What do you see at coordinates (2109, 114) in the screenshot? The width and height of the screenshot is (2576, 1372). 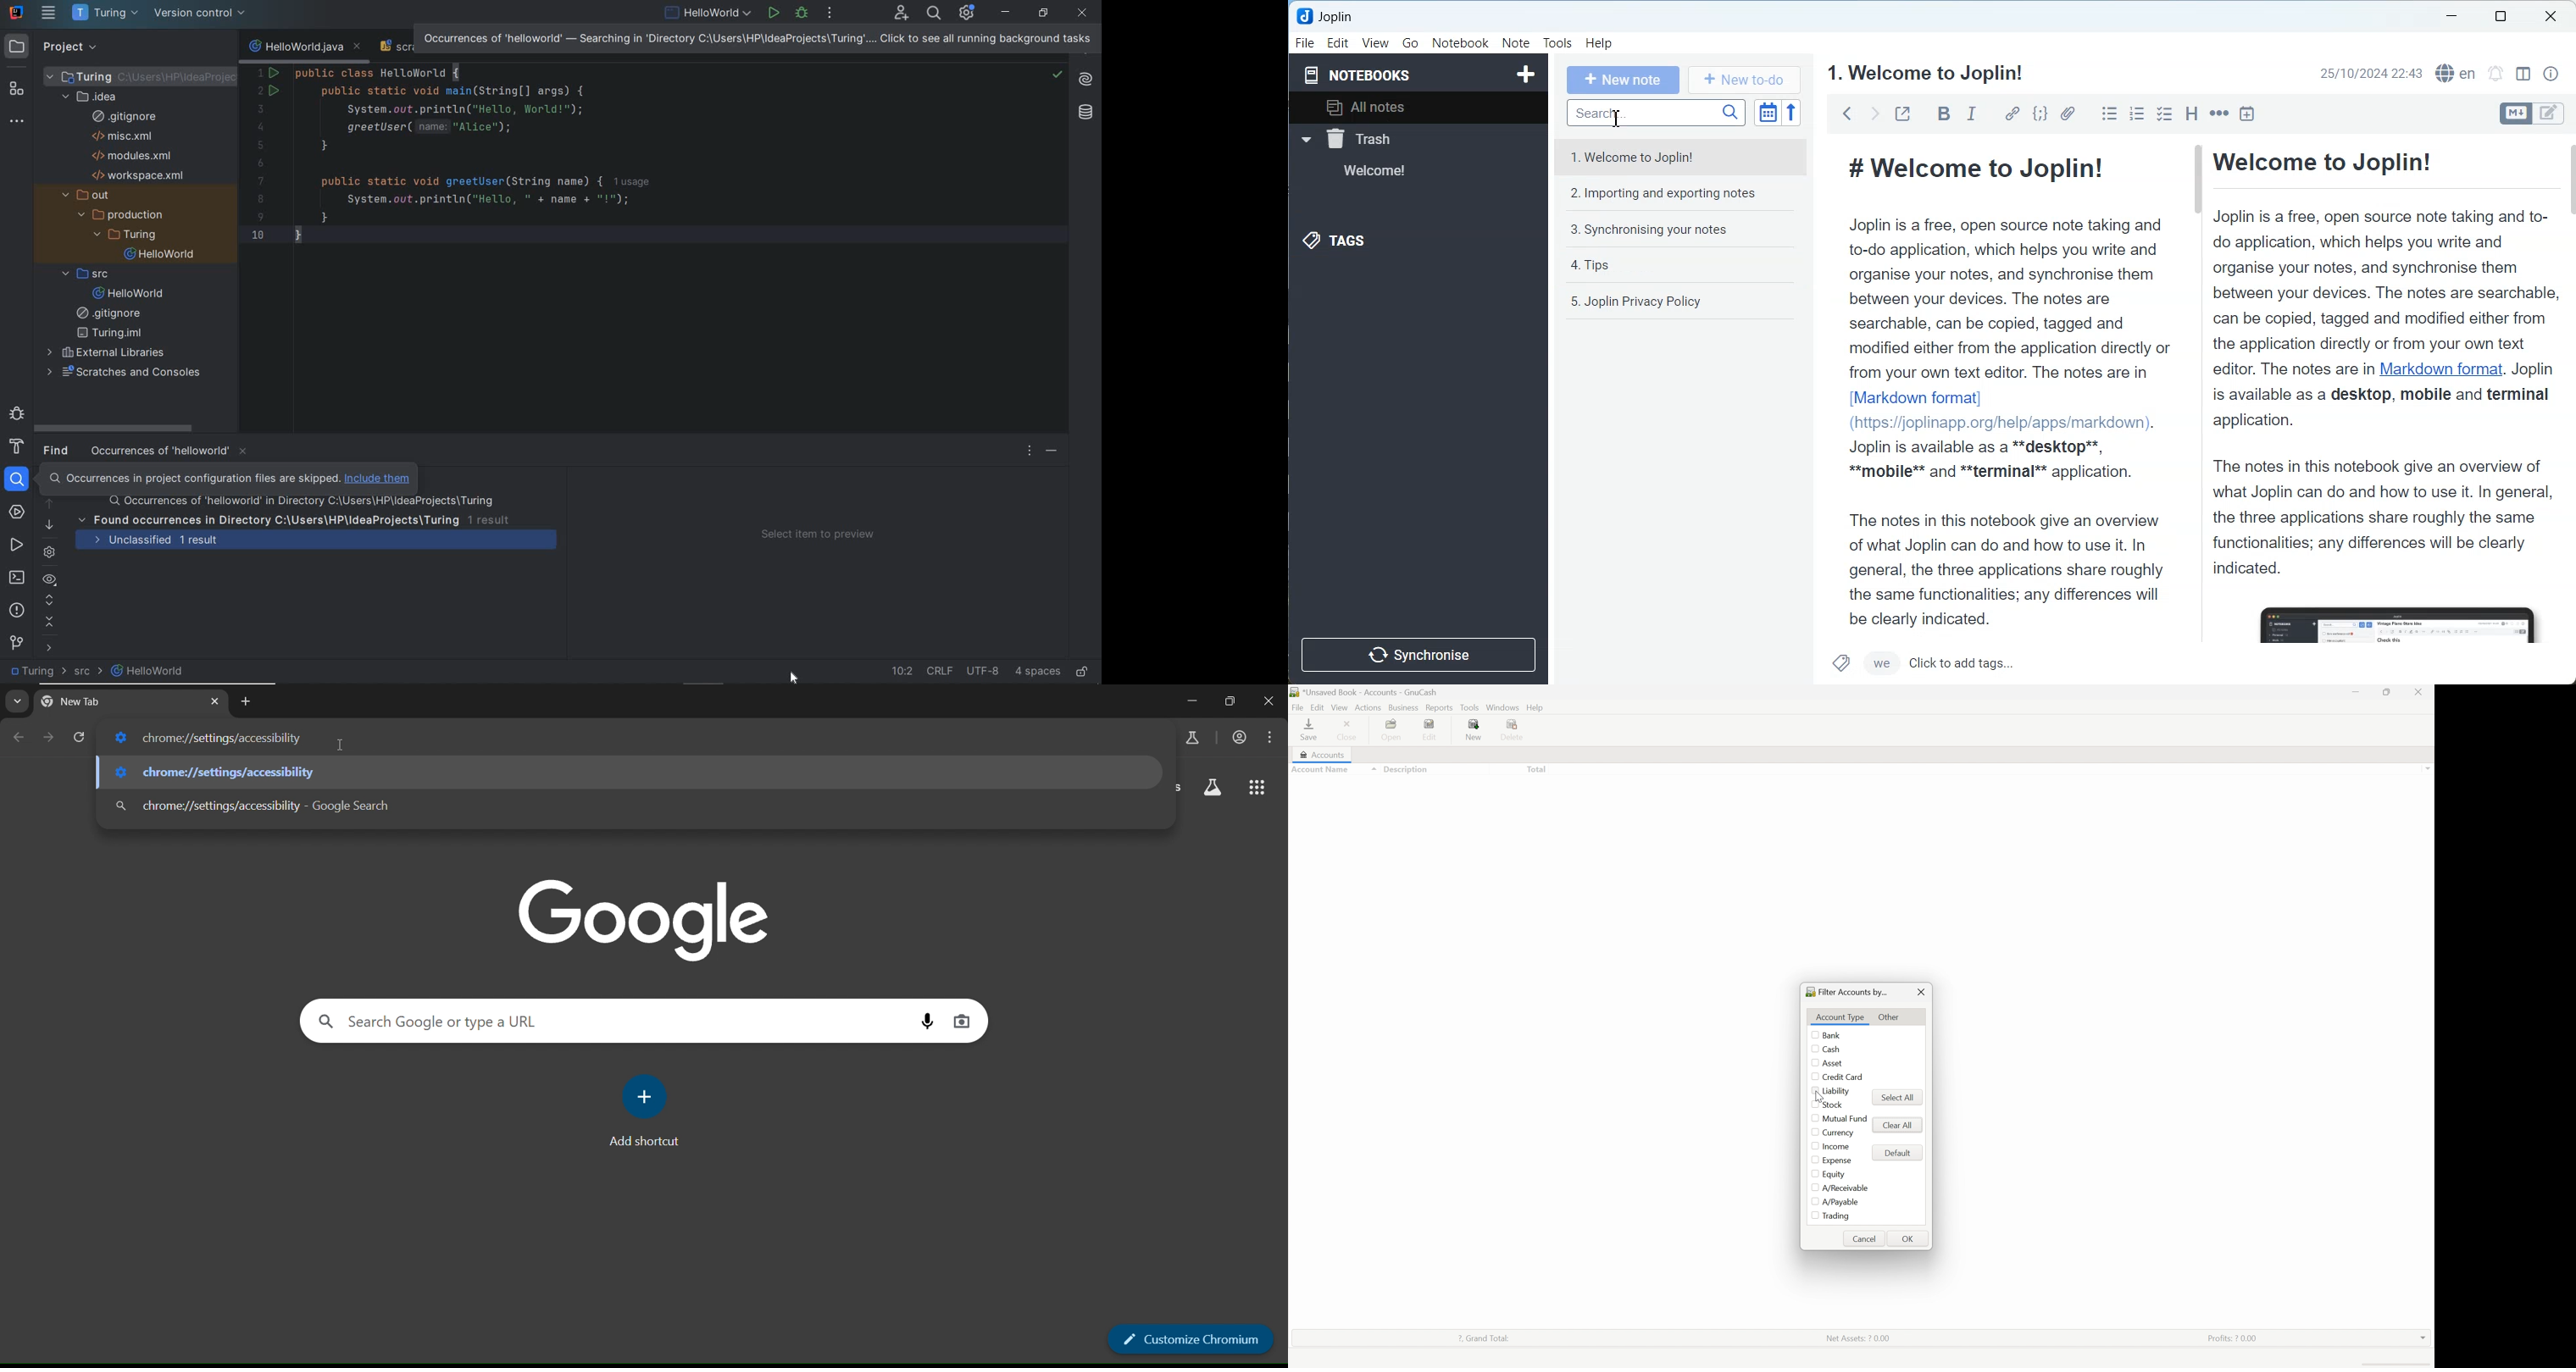 I see `Bulleted List` at bounding box center [2109, 114].